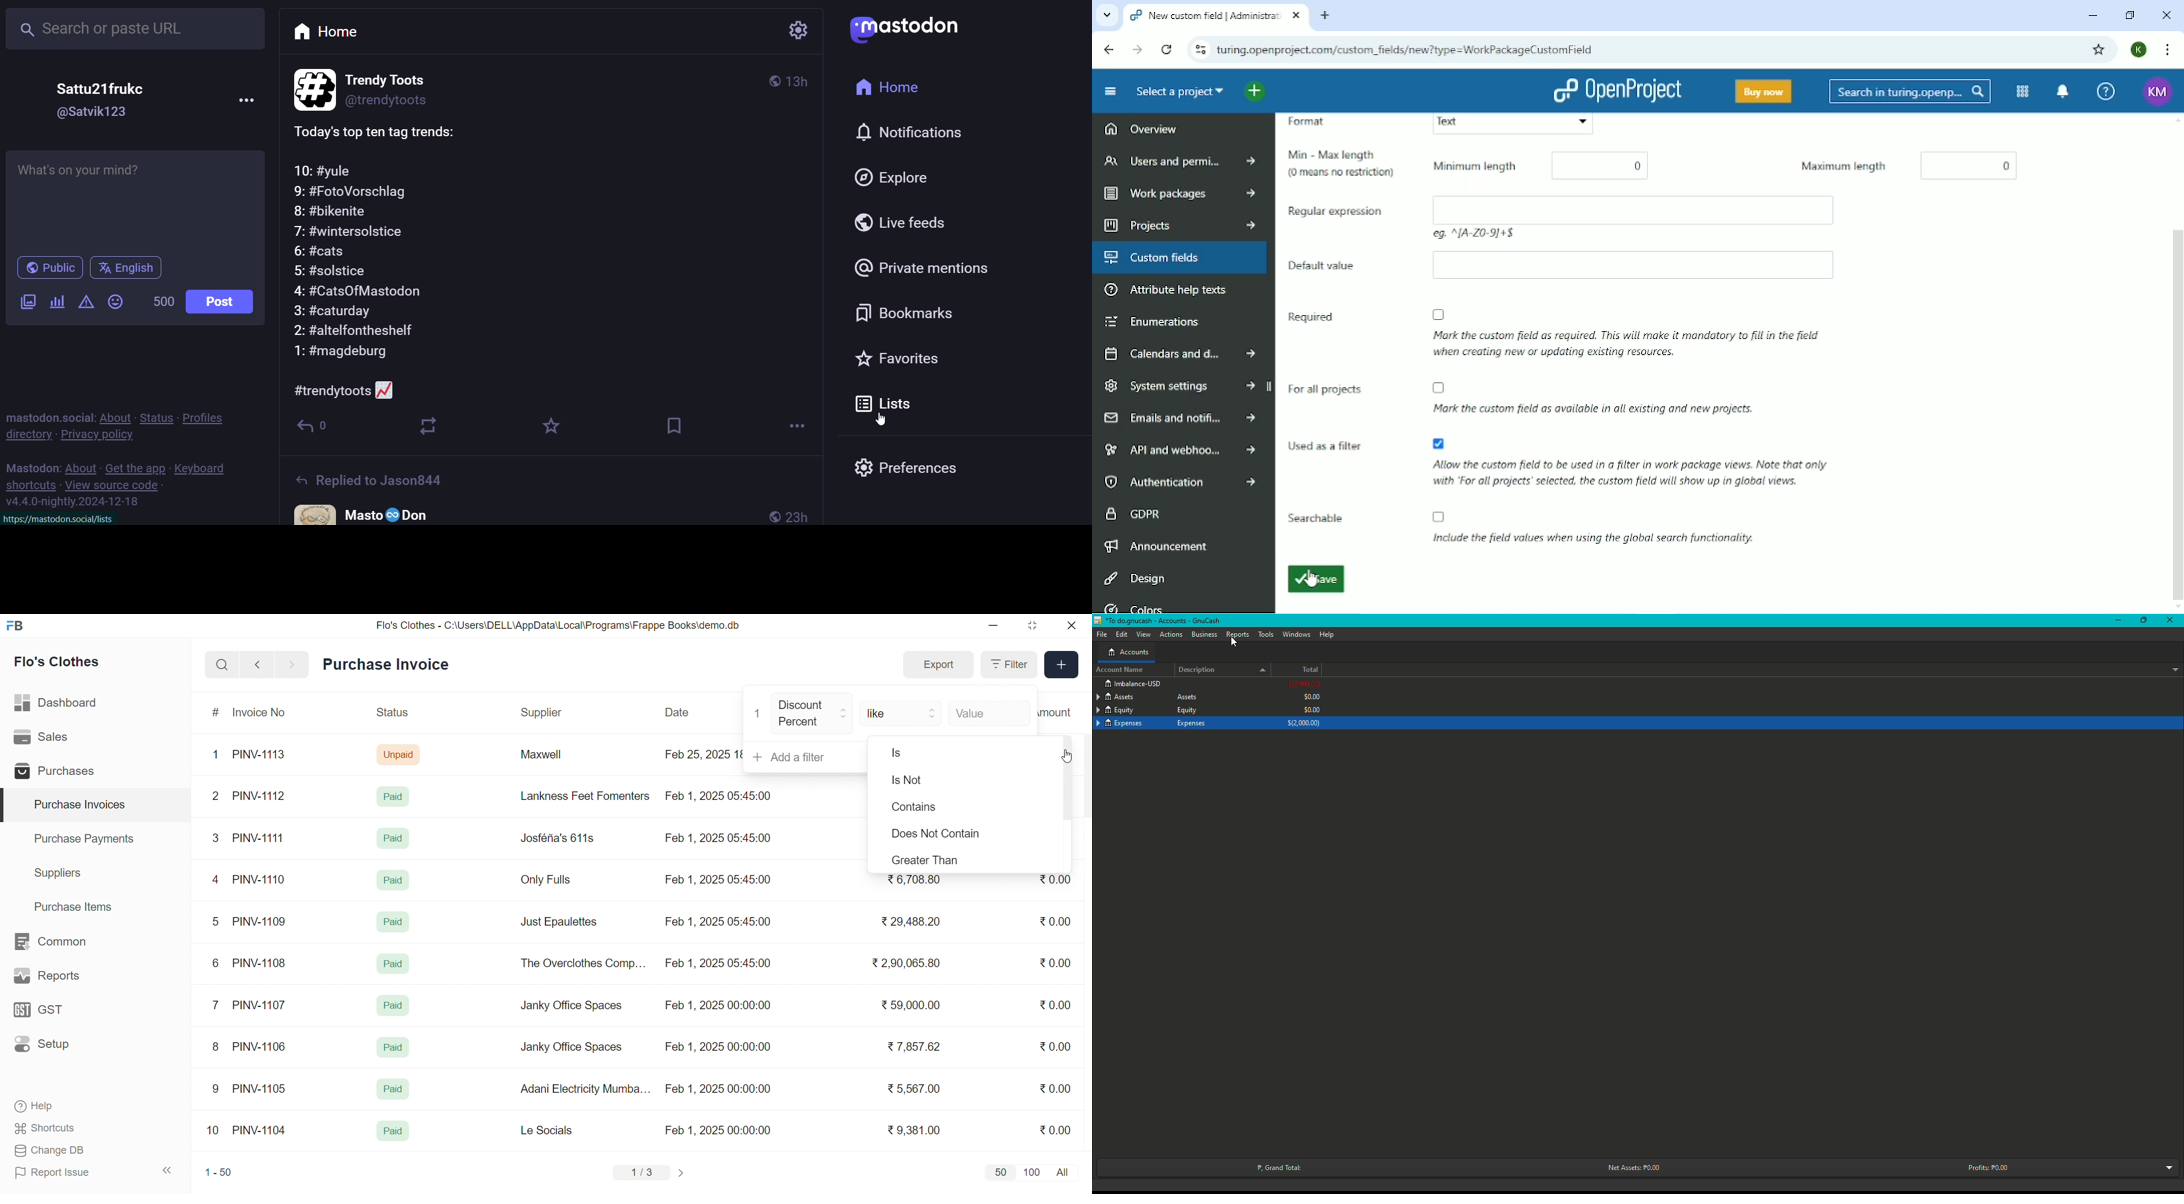  Describe the element at coordinates (1070, 625) in the screenshot. I see `close` at that location.